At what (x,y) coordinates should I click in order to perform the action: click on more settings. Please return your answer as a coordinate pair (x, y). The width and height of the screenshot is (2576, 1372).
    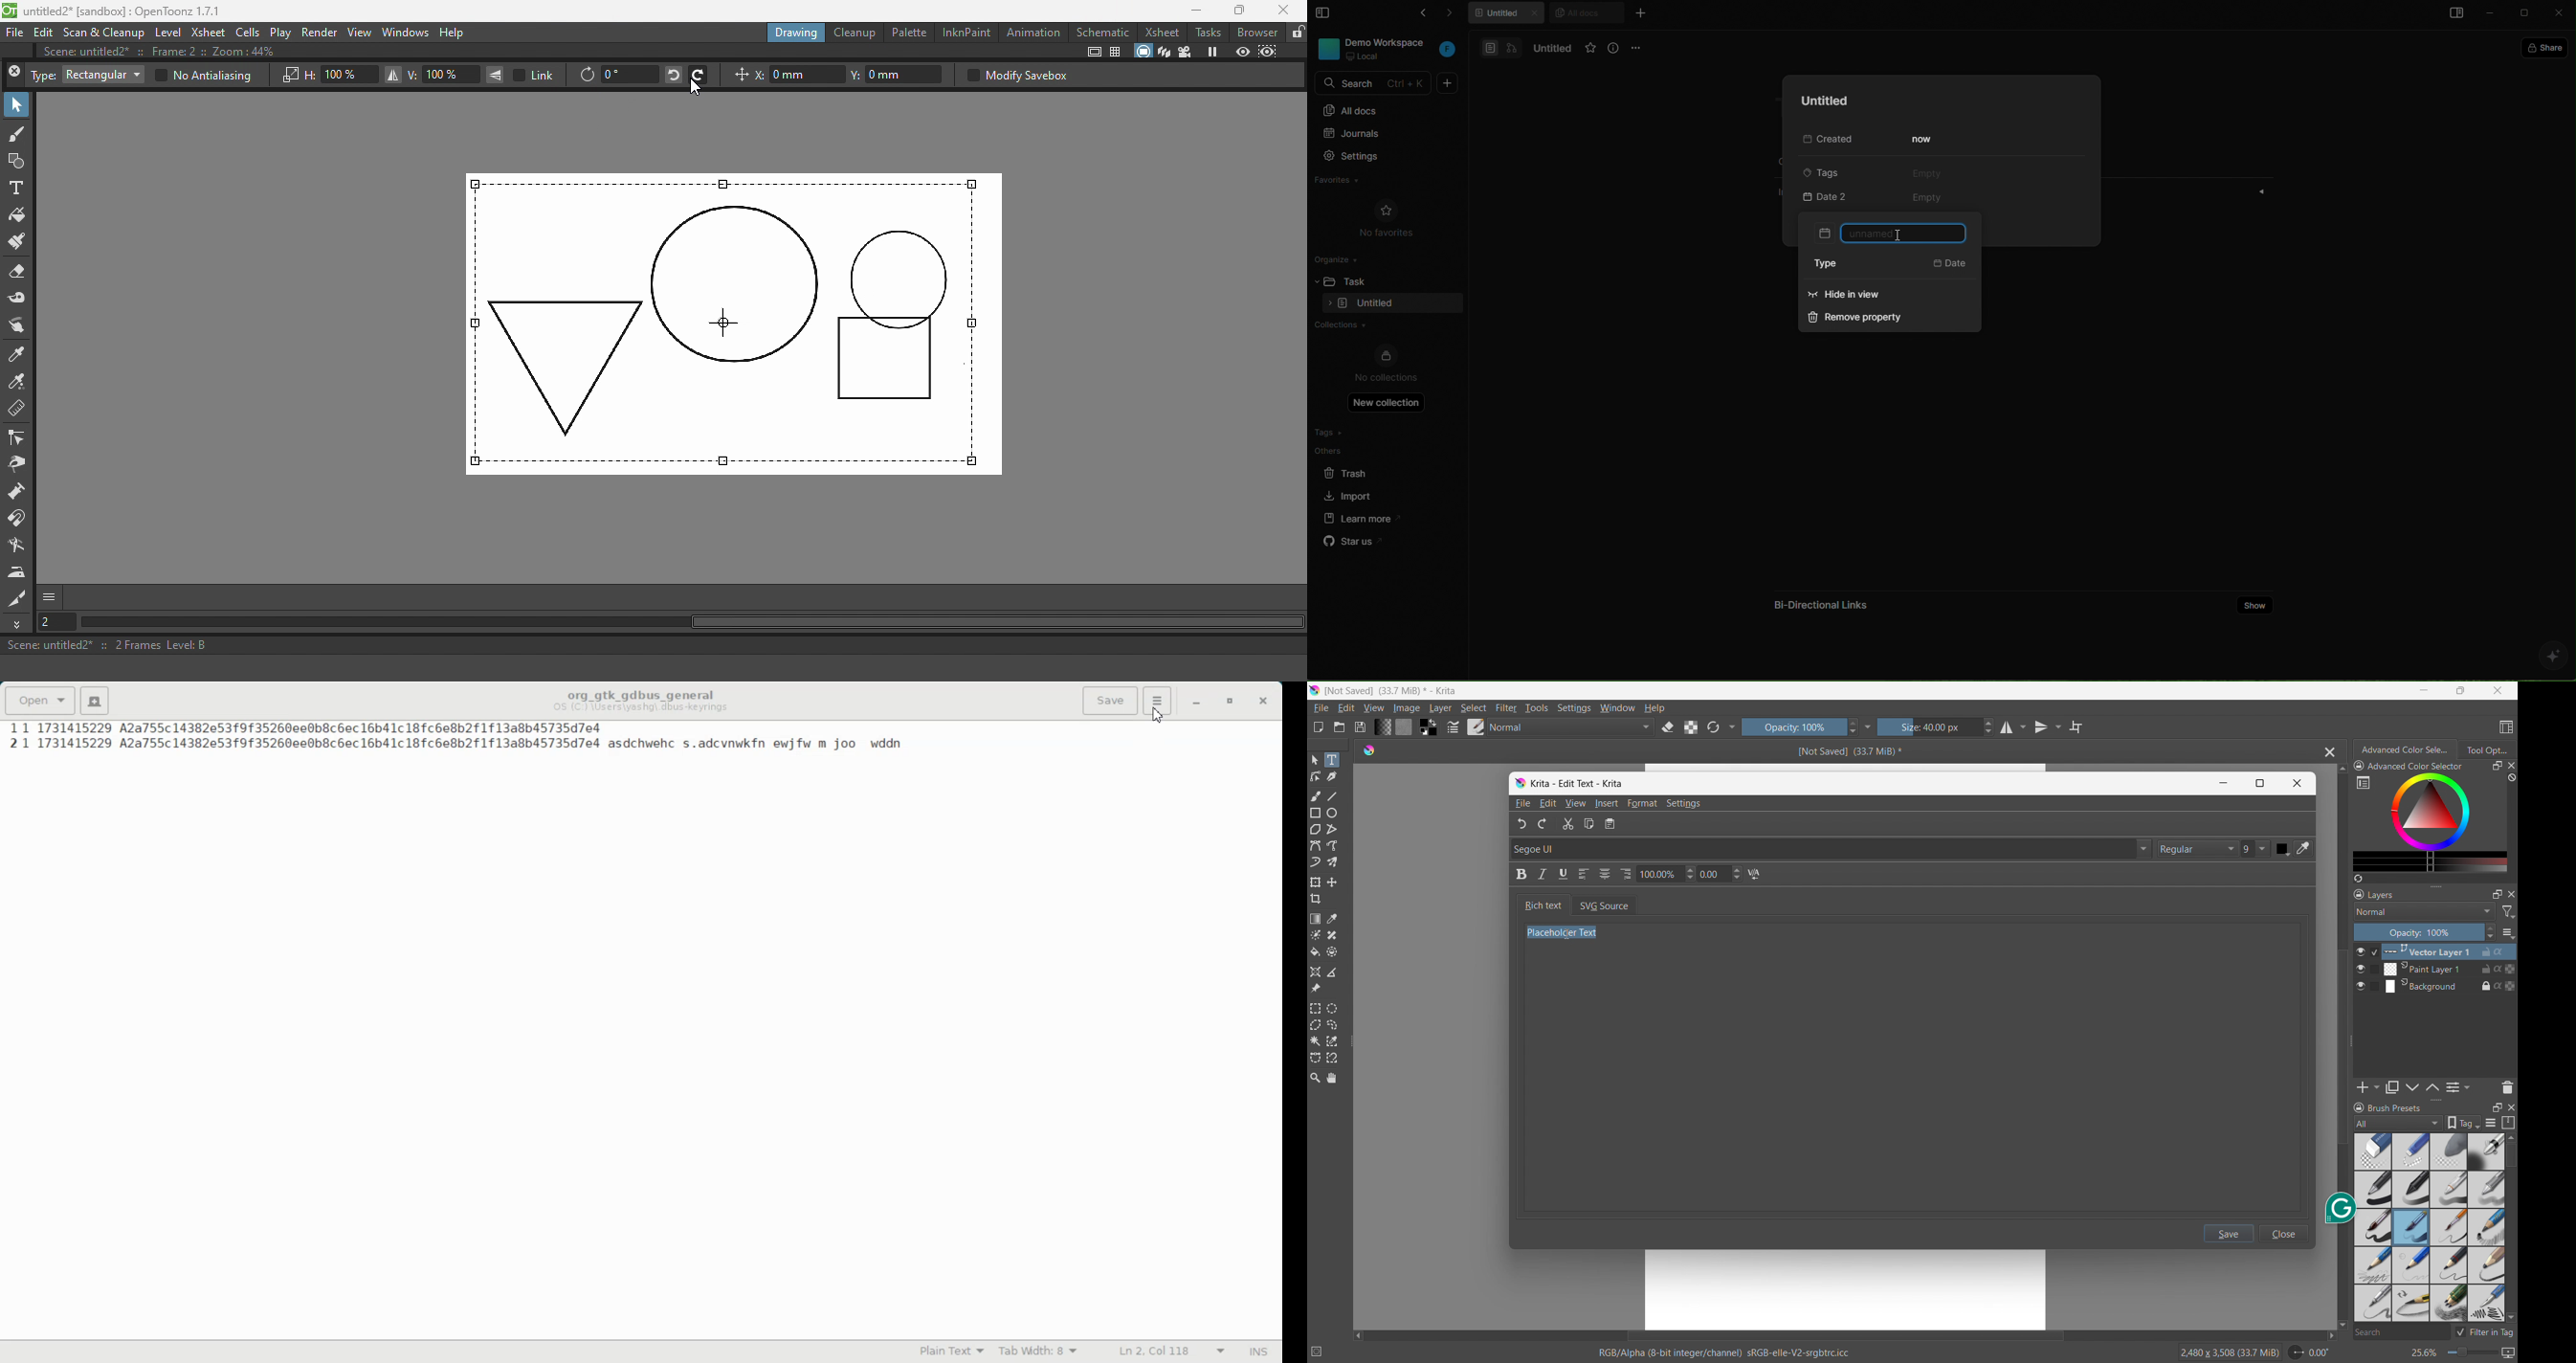
    Looking at the image, I should click on (1733, 726).